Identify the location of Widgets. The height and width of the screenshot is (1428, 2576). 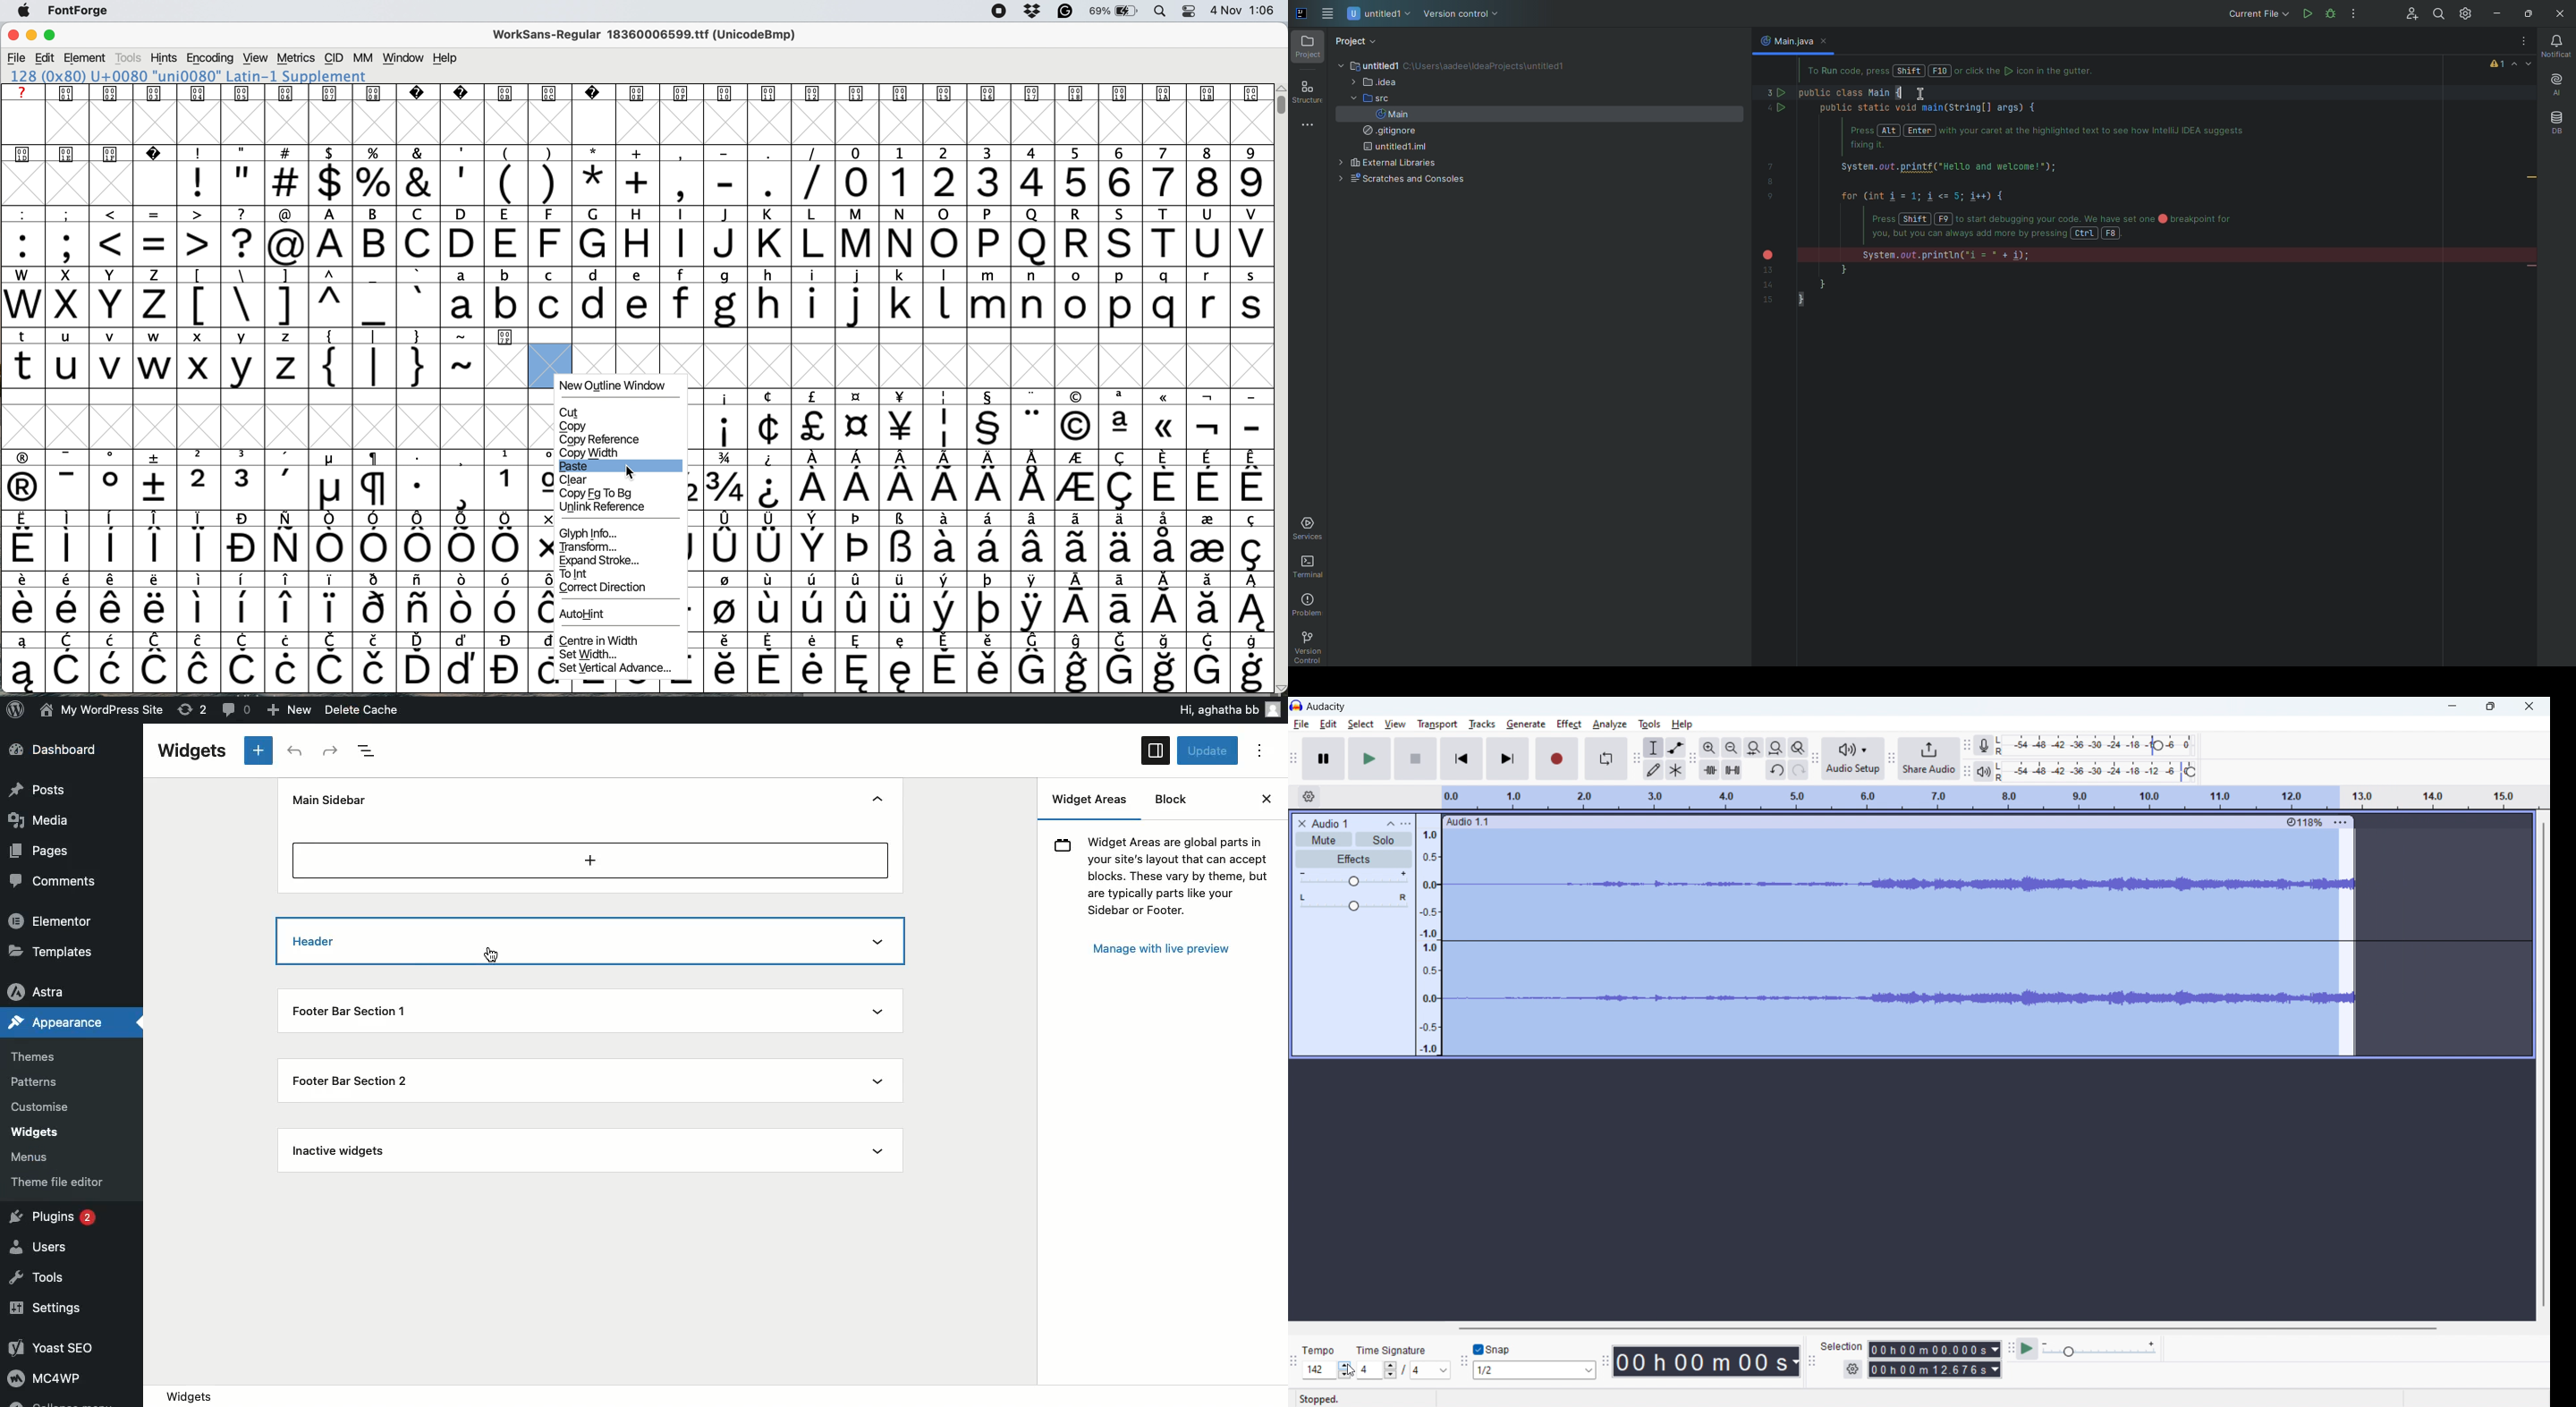
(715, 1396).